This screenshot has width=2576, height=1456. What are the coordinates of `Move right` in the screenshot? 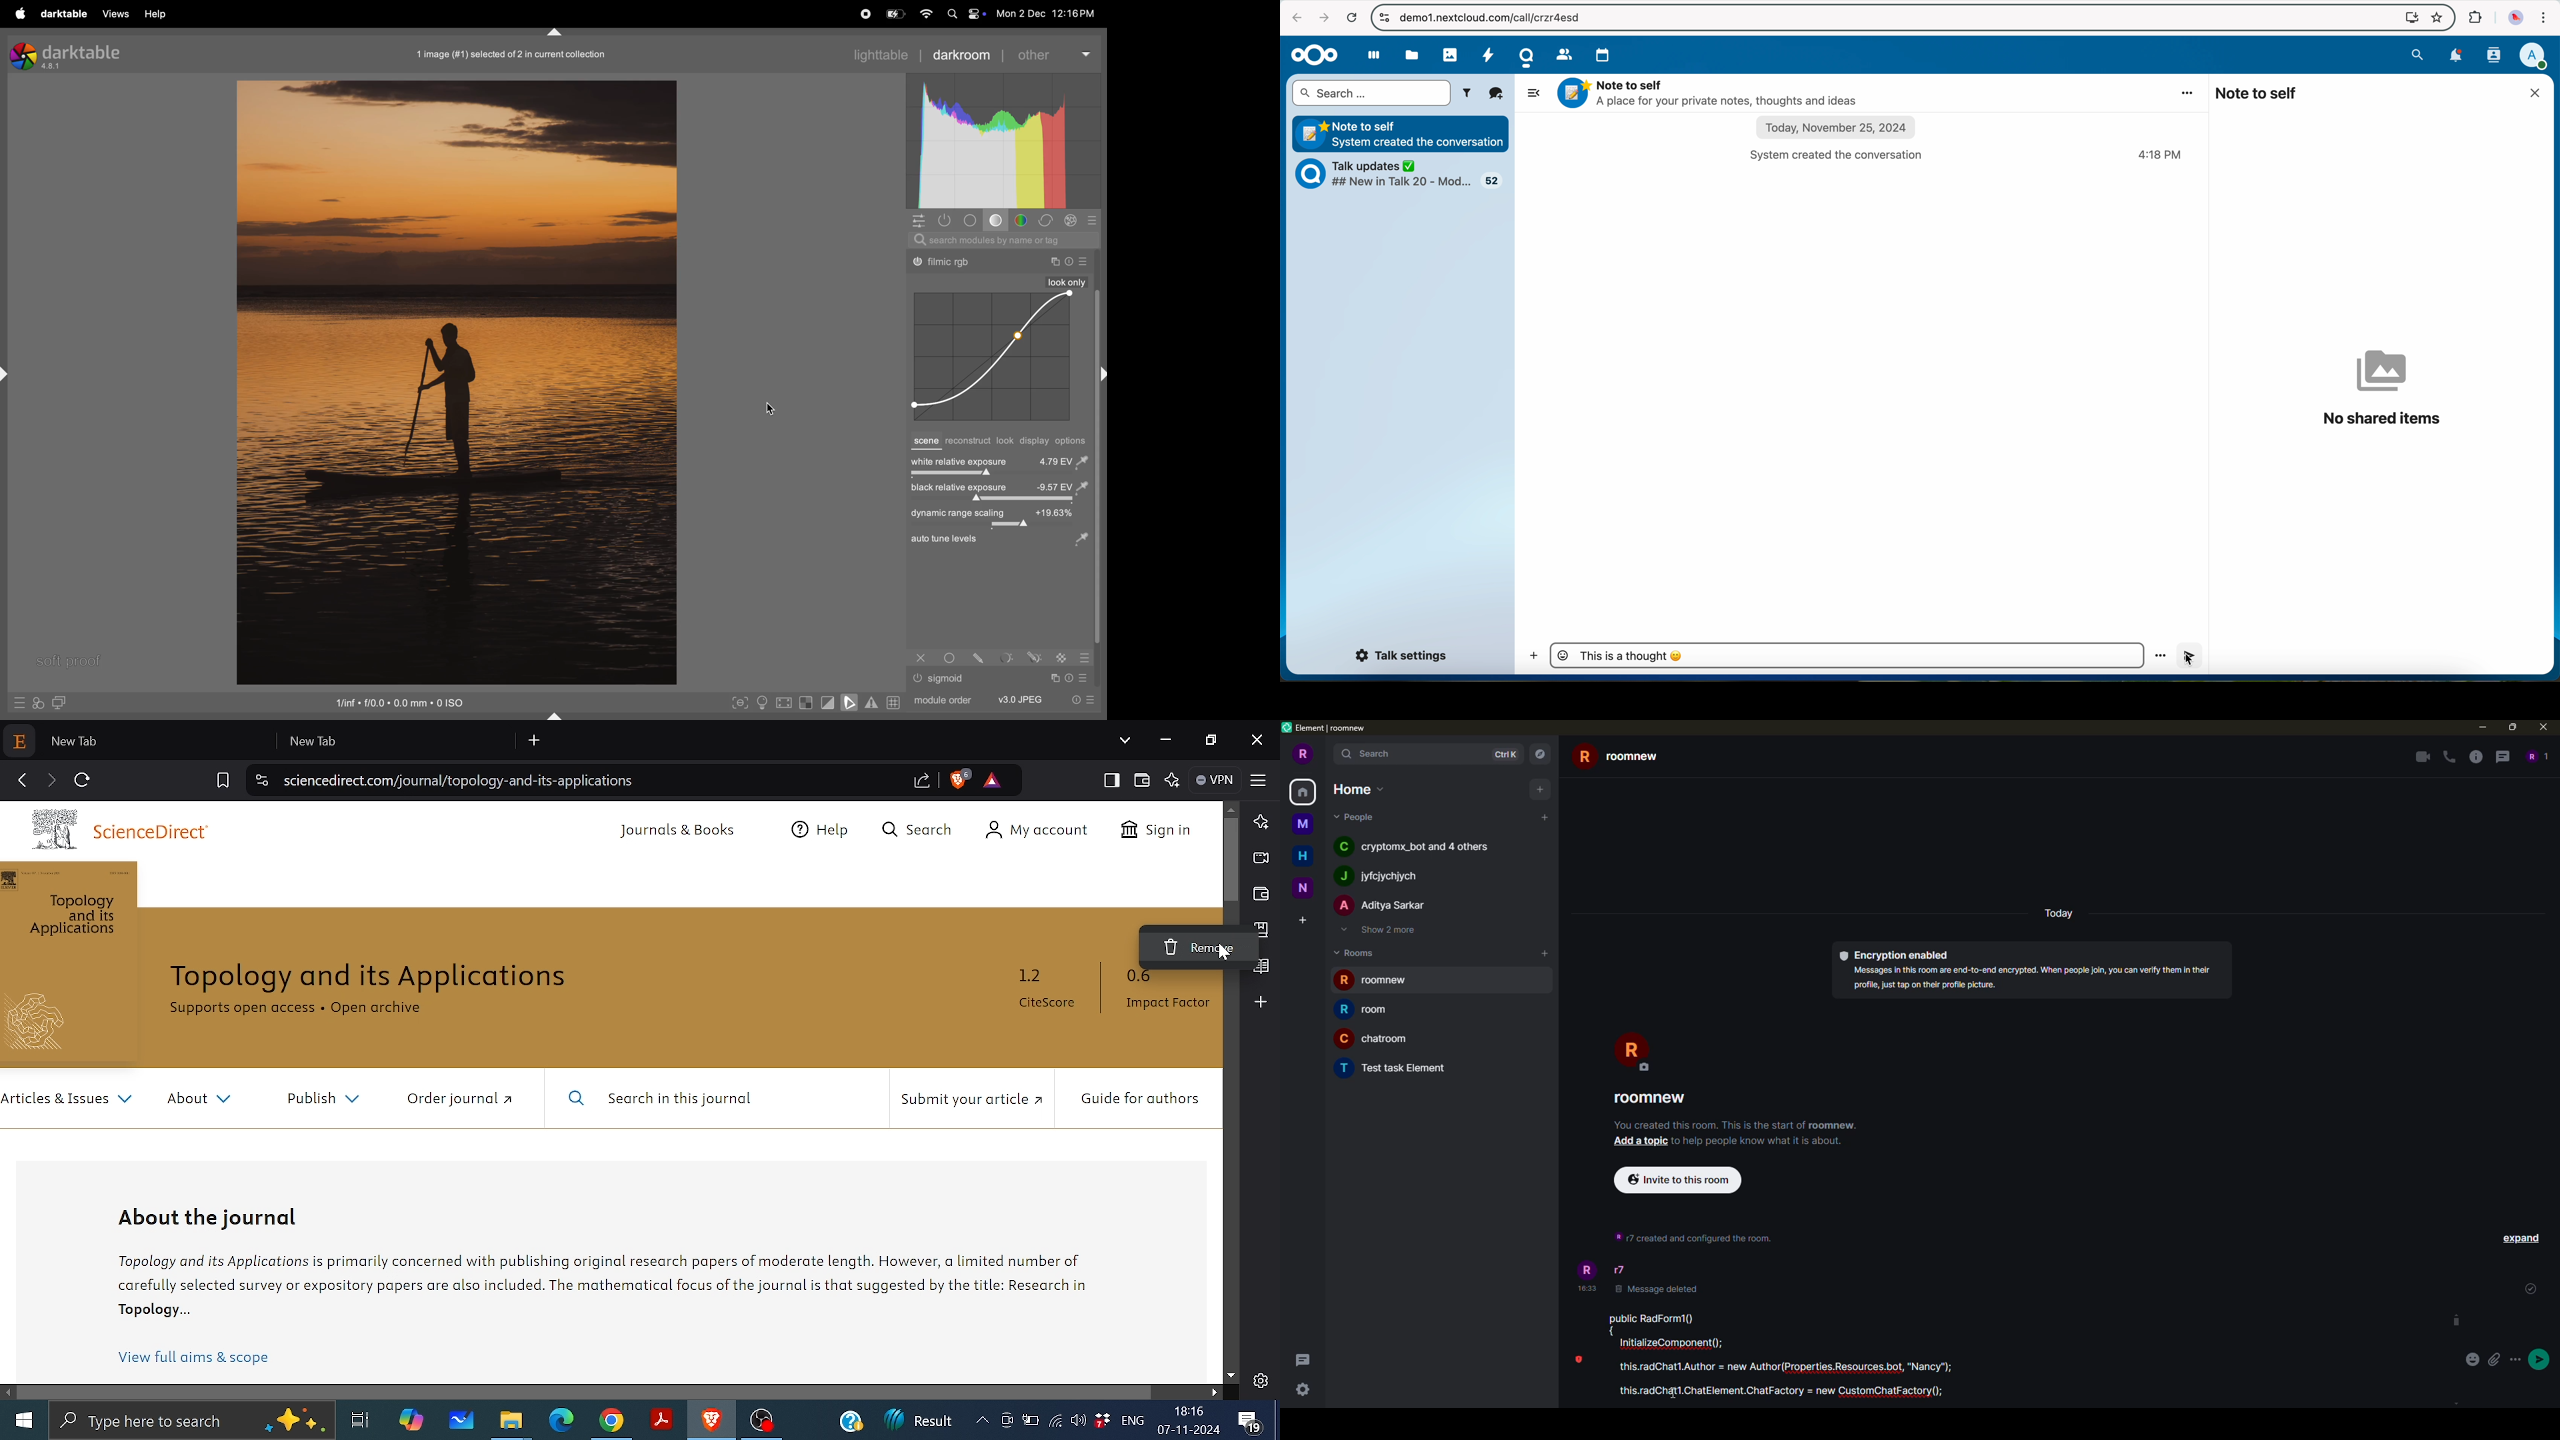 It's located at (1215, 1392).